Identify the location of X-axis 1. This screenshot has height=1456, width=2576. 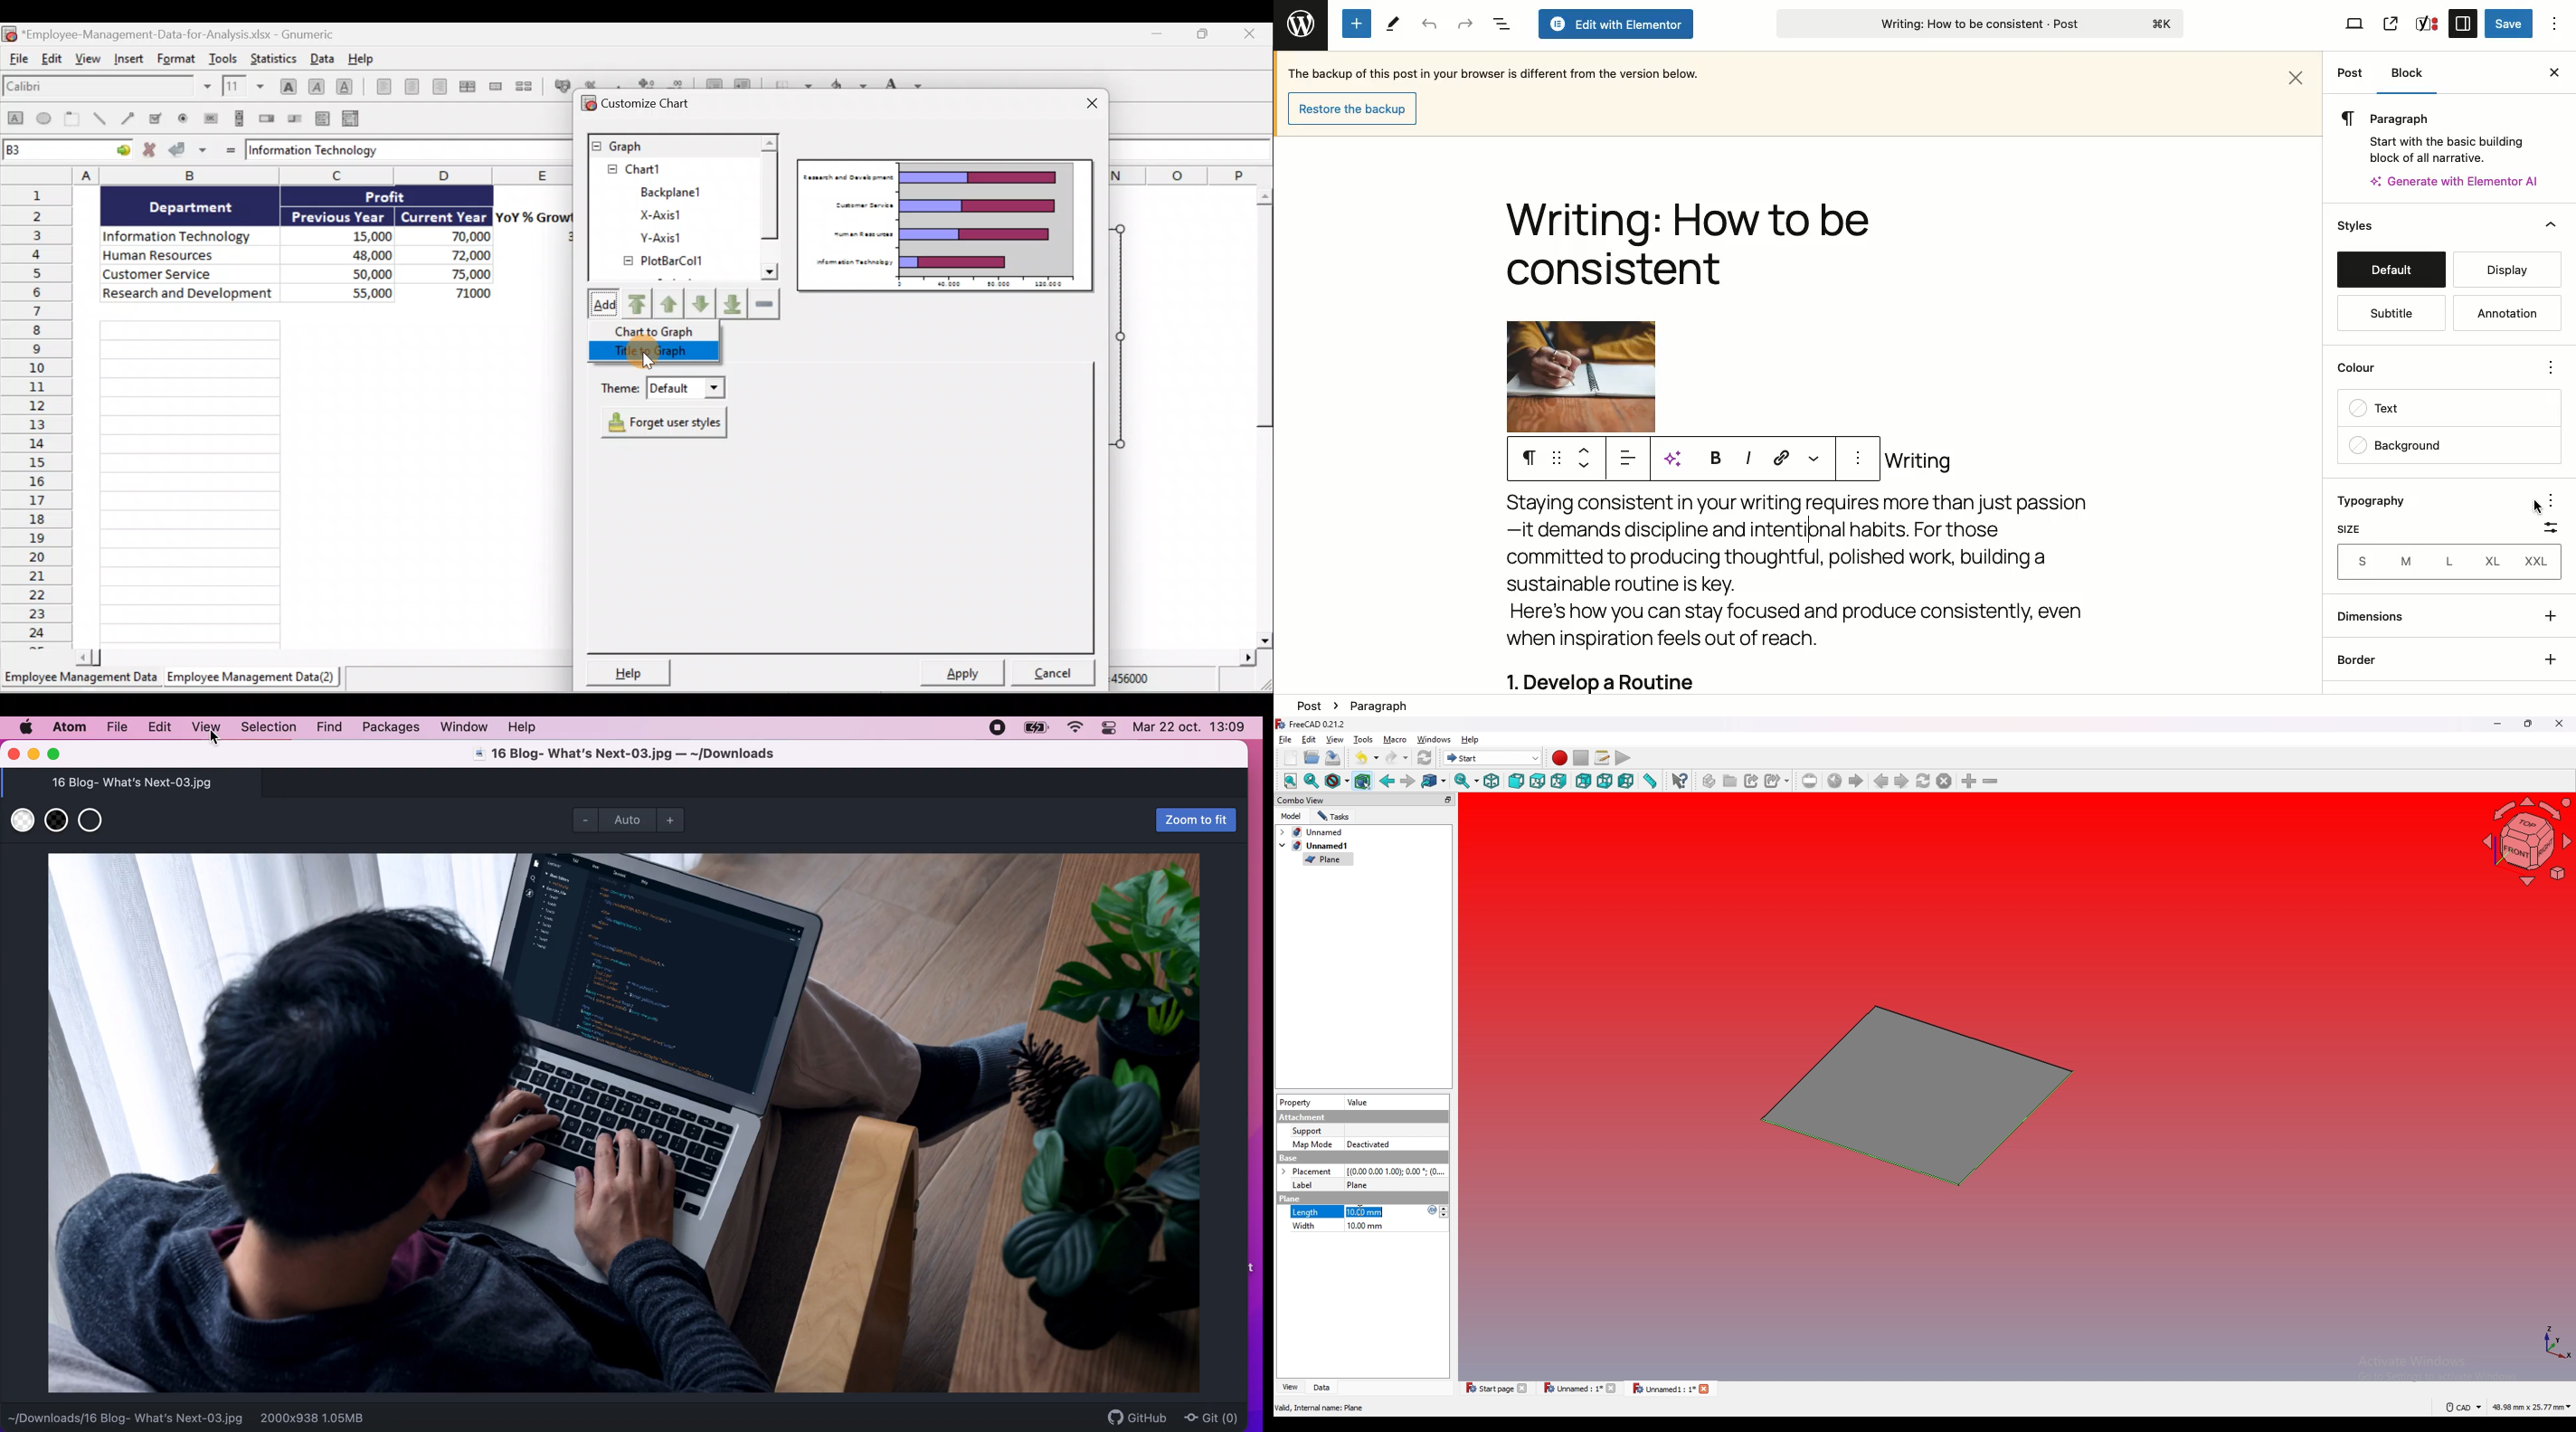
(684, 214).